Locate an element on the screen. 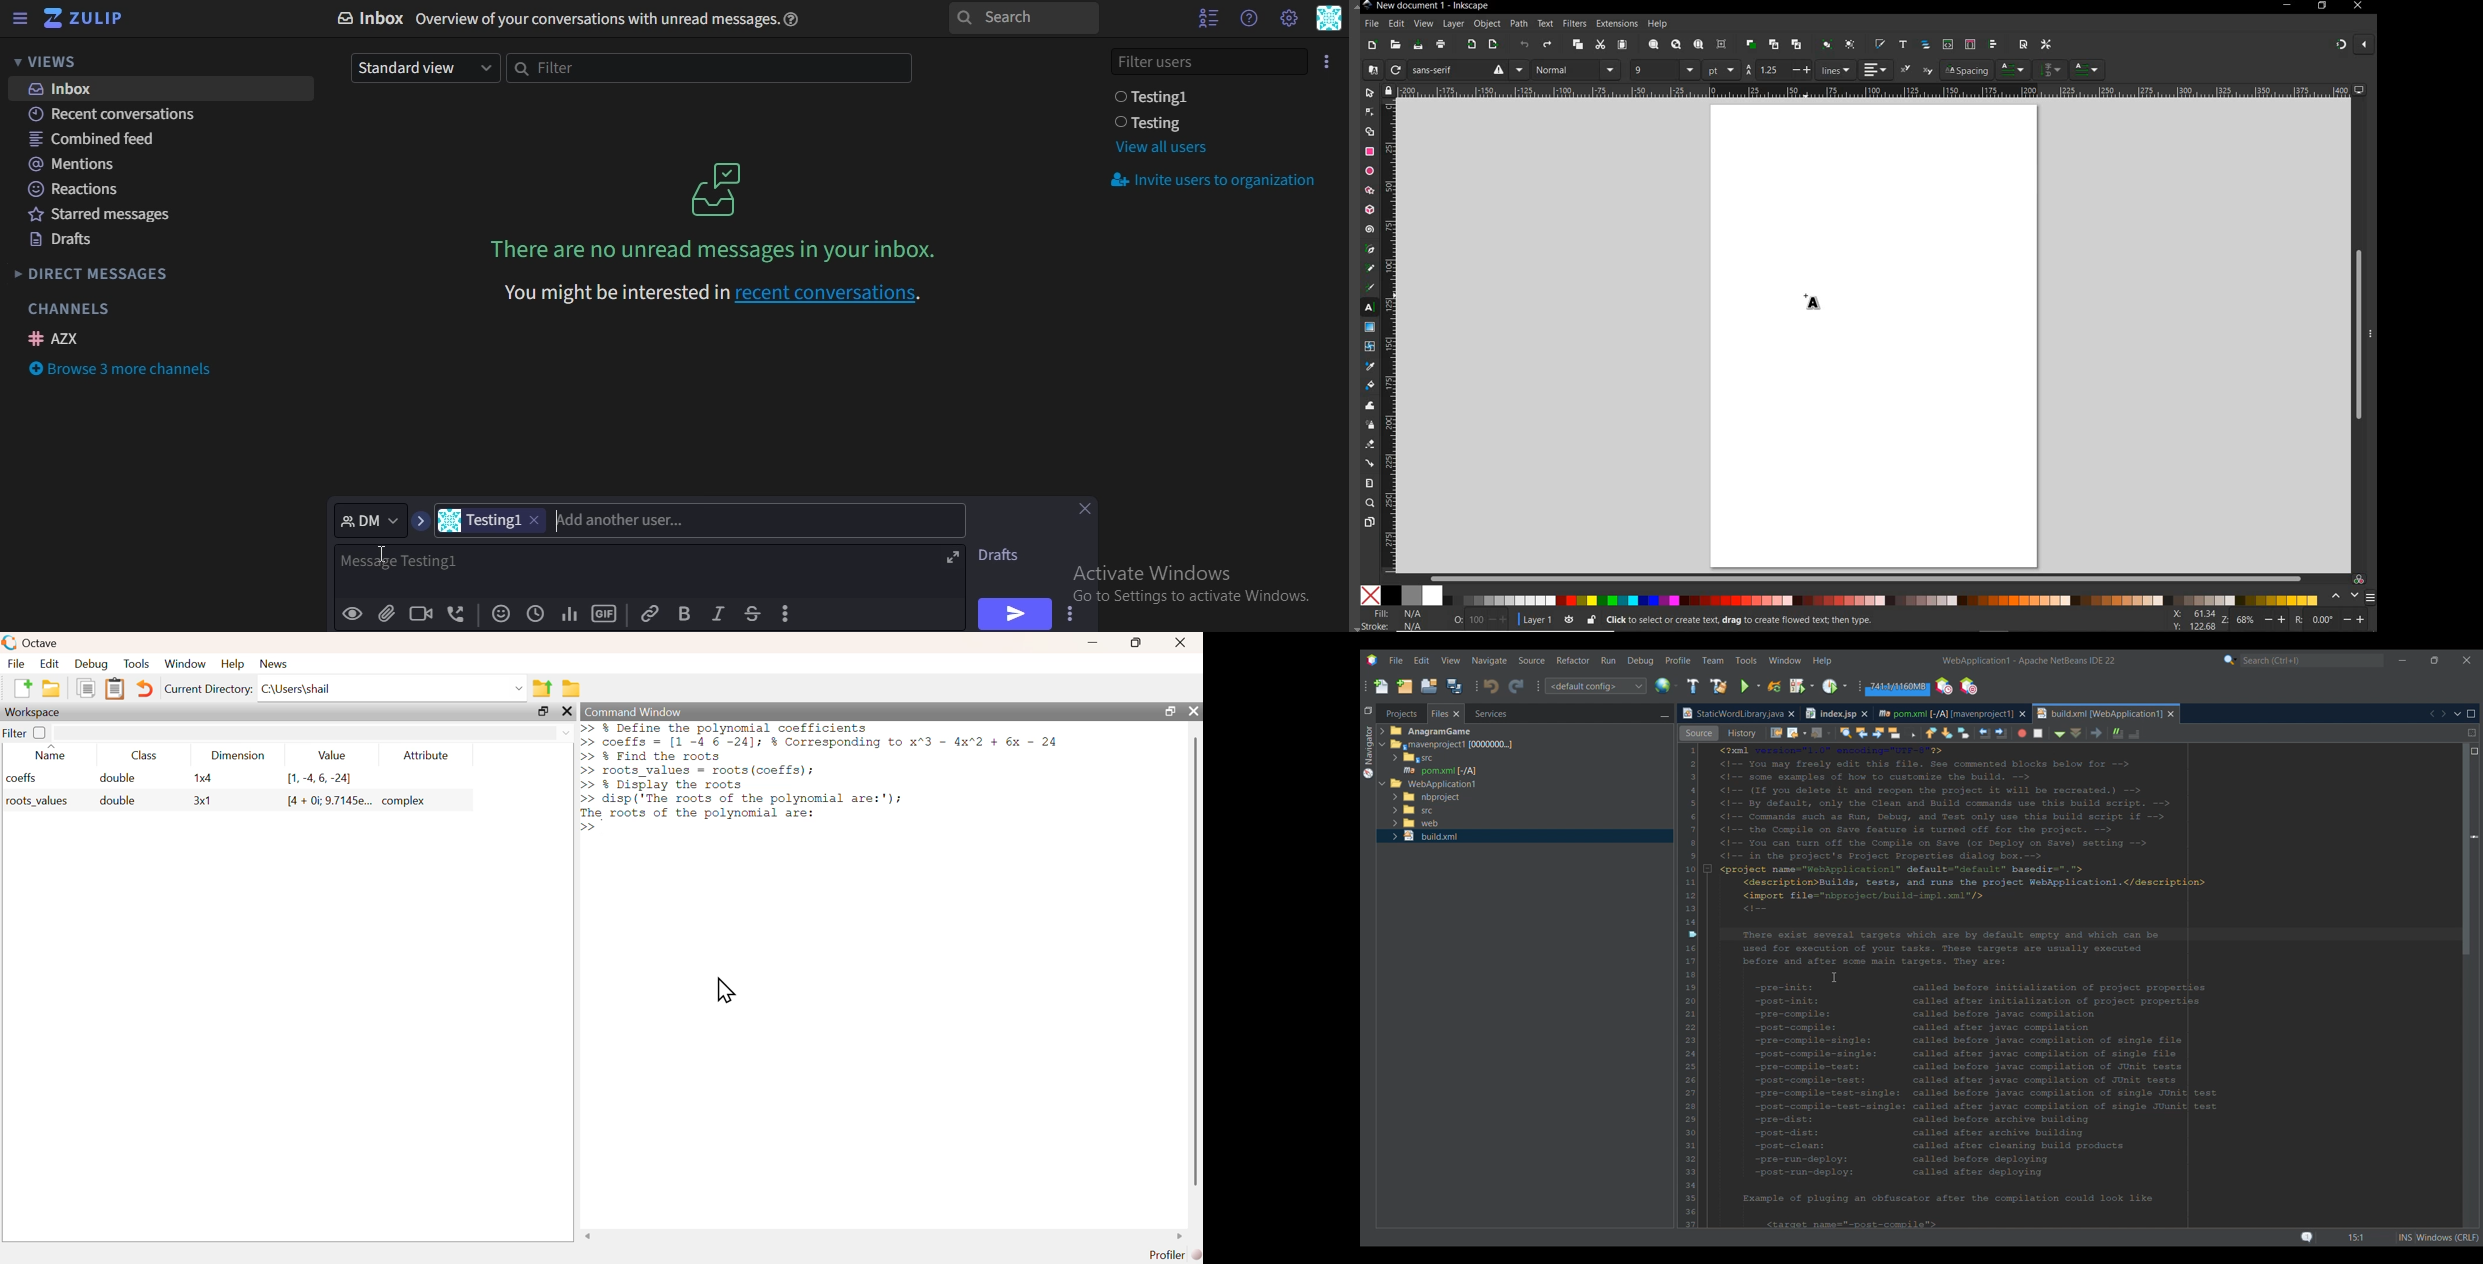 Image resolution: width=2492 pixels, height=1288 pixels. ruler is located at coordinates (1390, 337).